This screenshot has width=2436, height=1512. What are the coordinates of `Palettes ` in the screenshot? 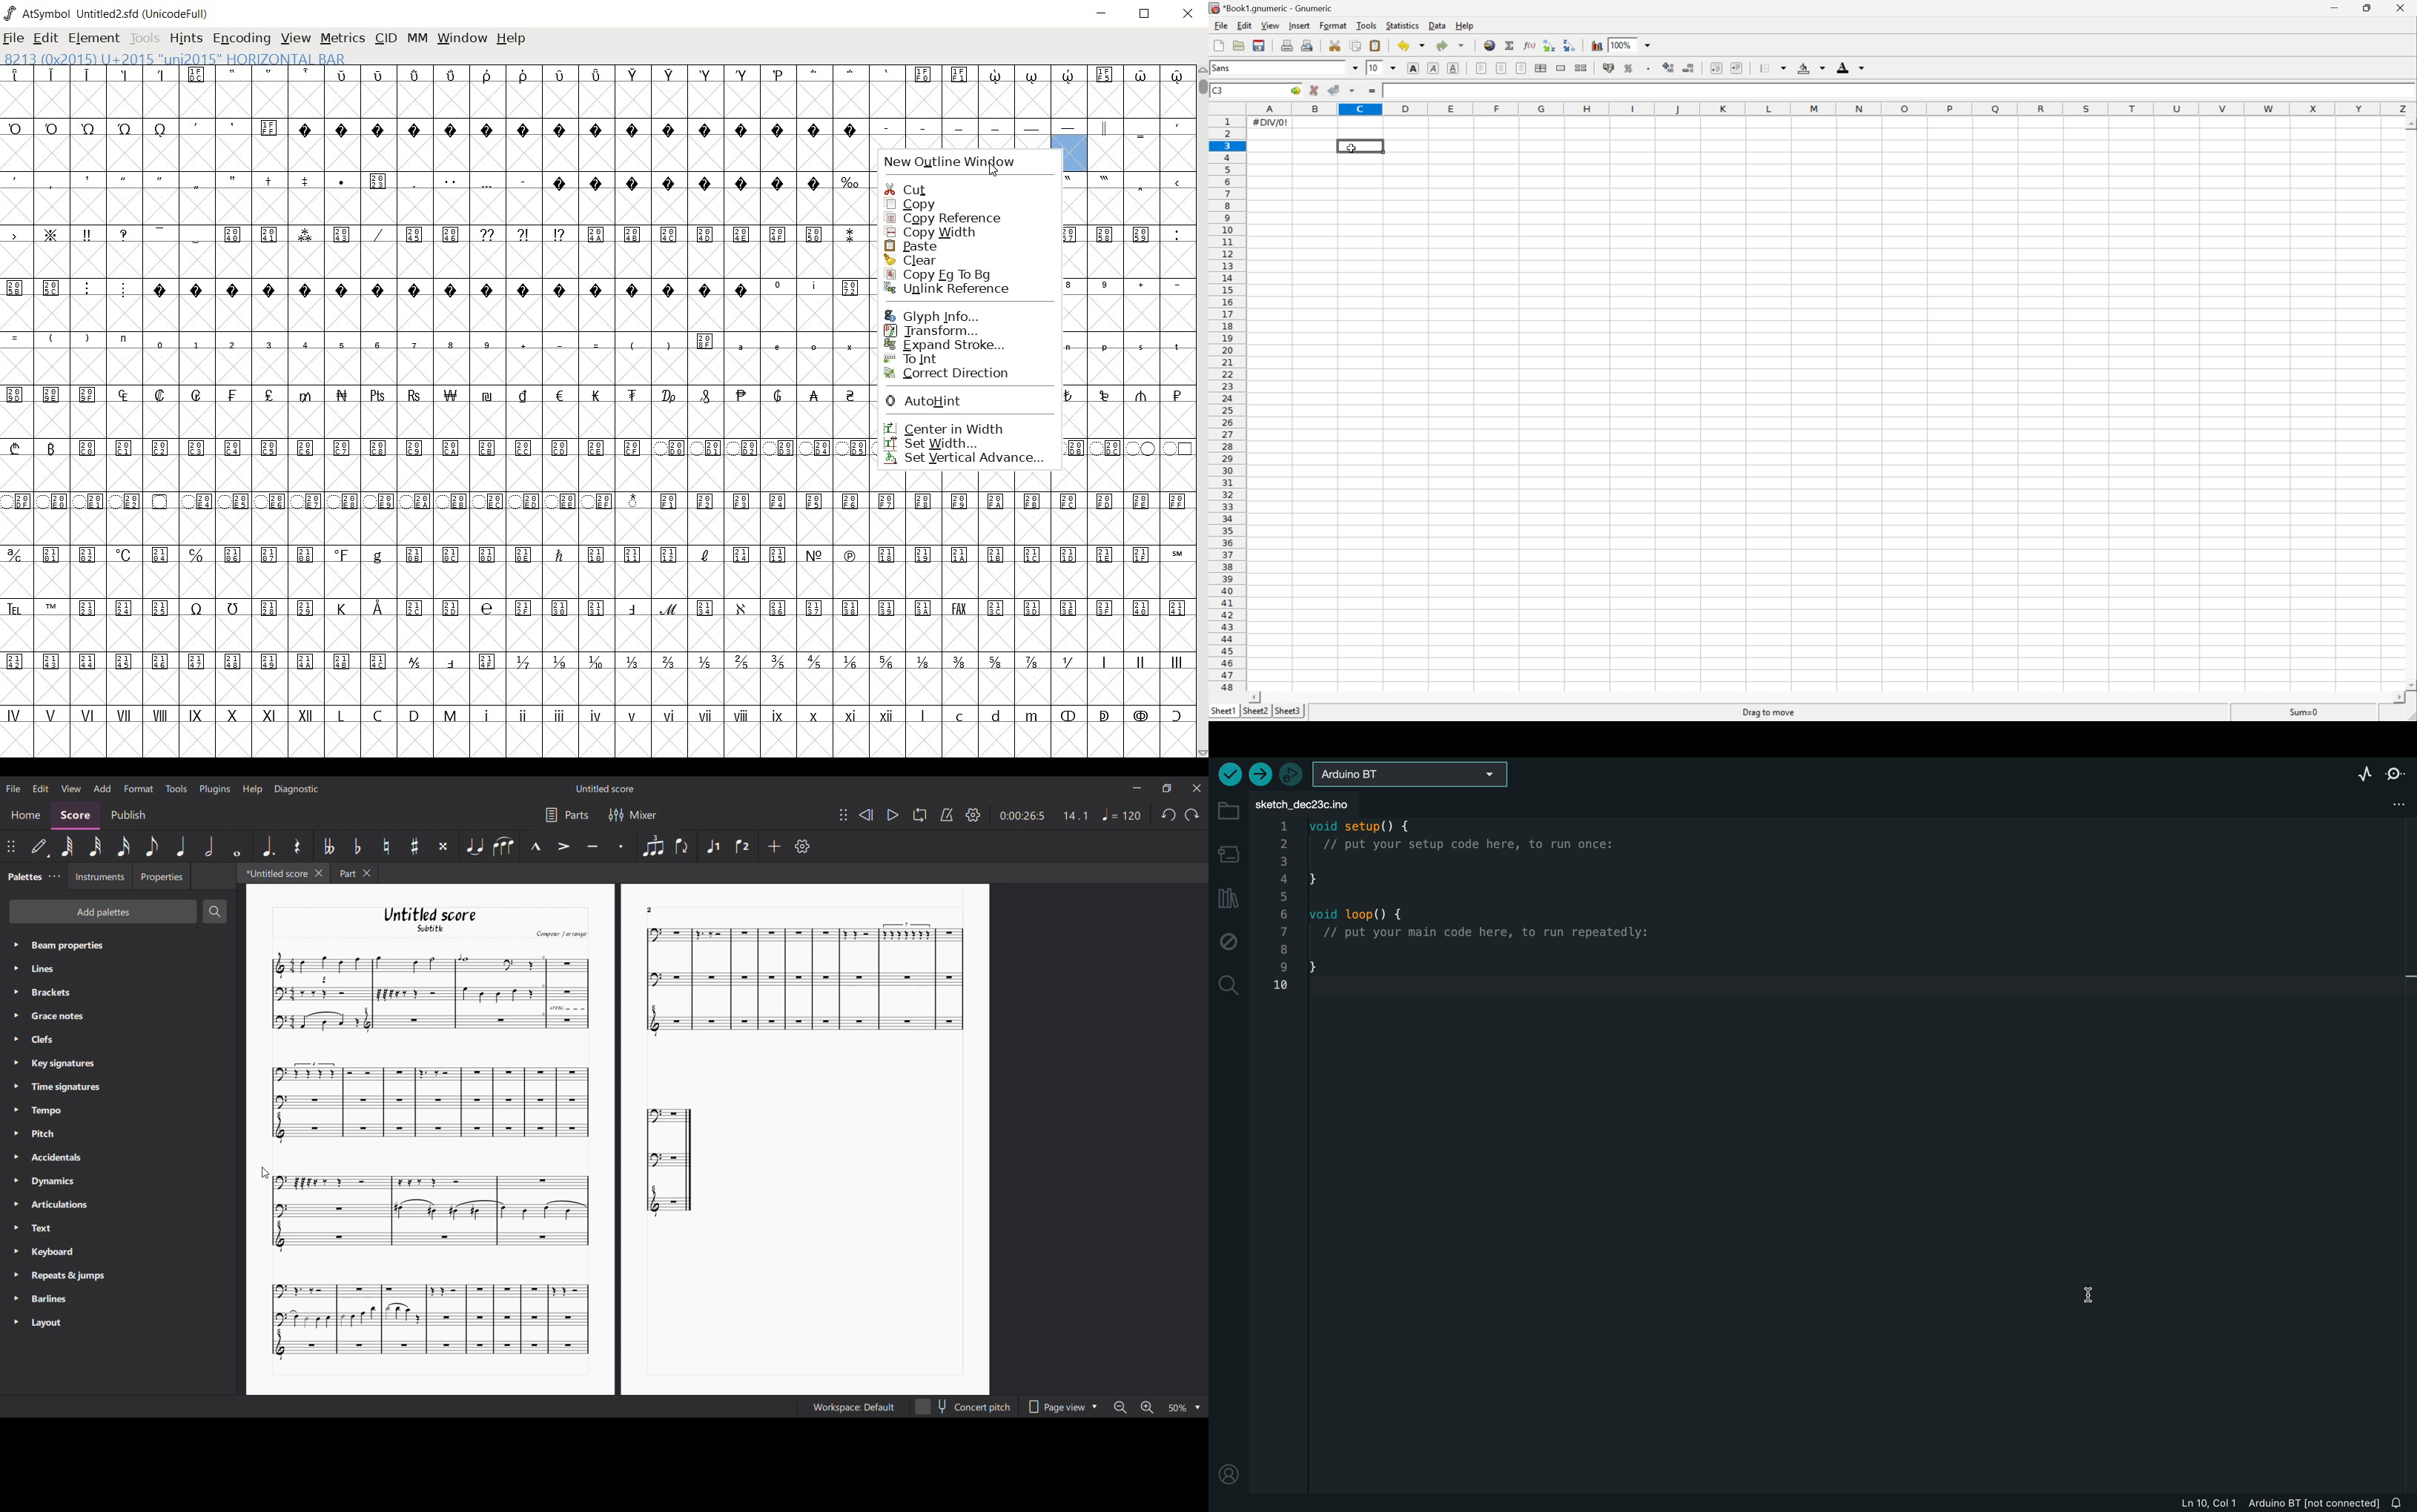 It's located at (23, 875).